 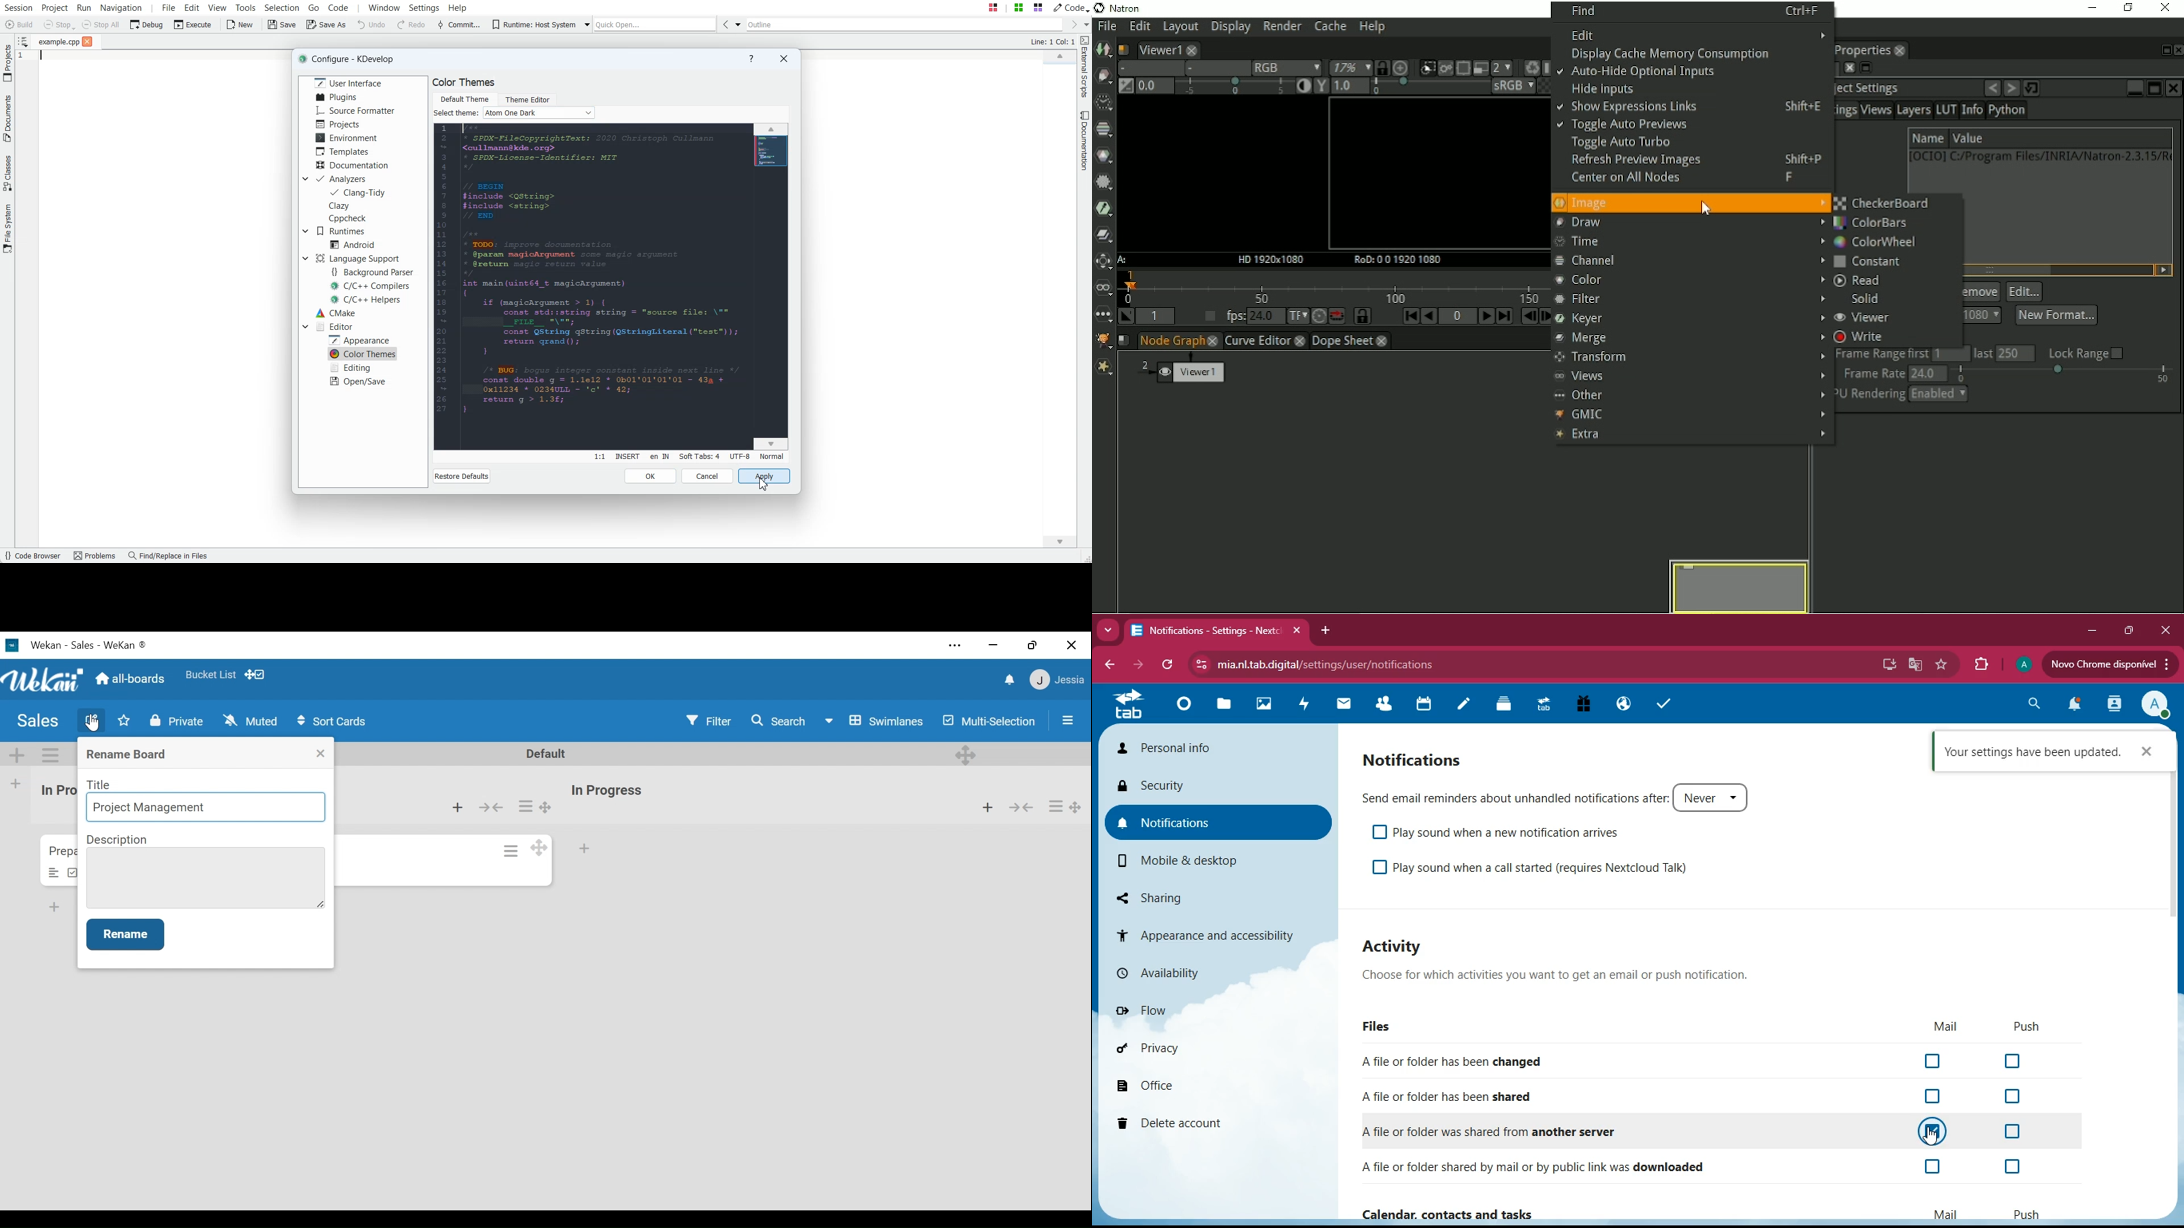 I want to click on Cursor, so click(x=94, y=723).